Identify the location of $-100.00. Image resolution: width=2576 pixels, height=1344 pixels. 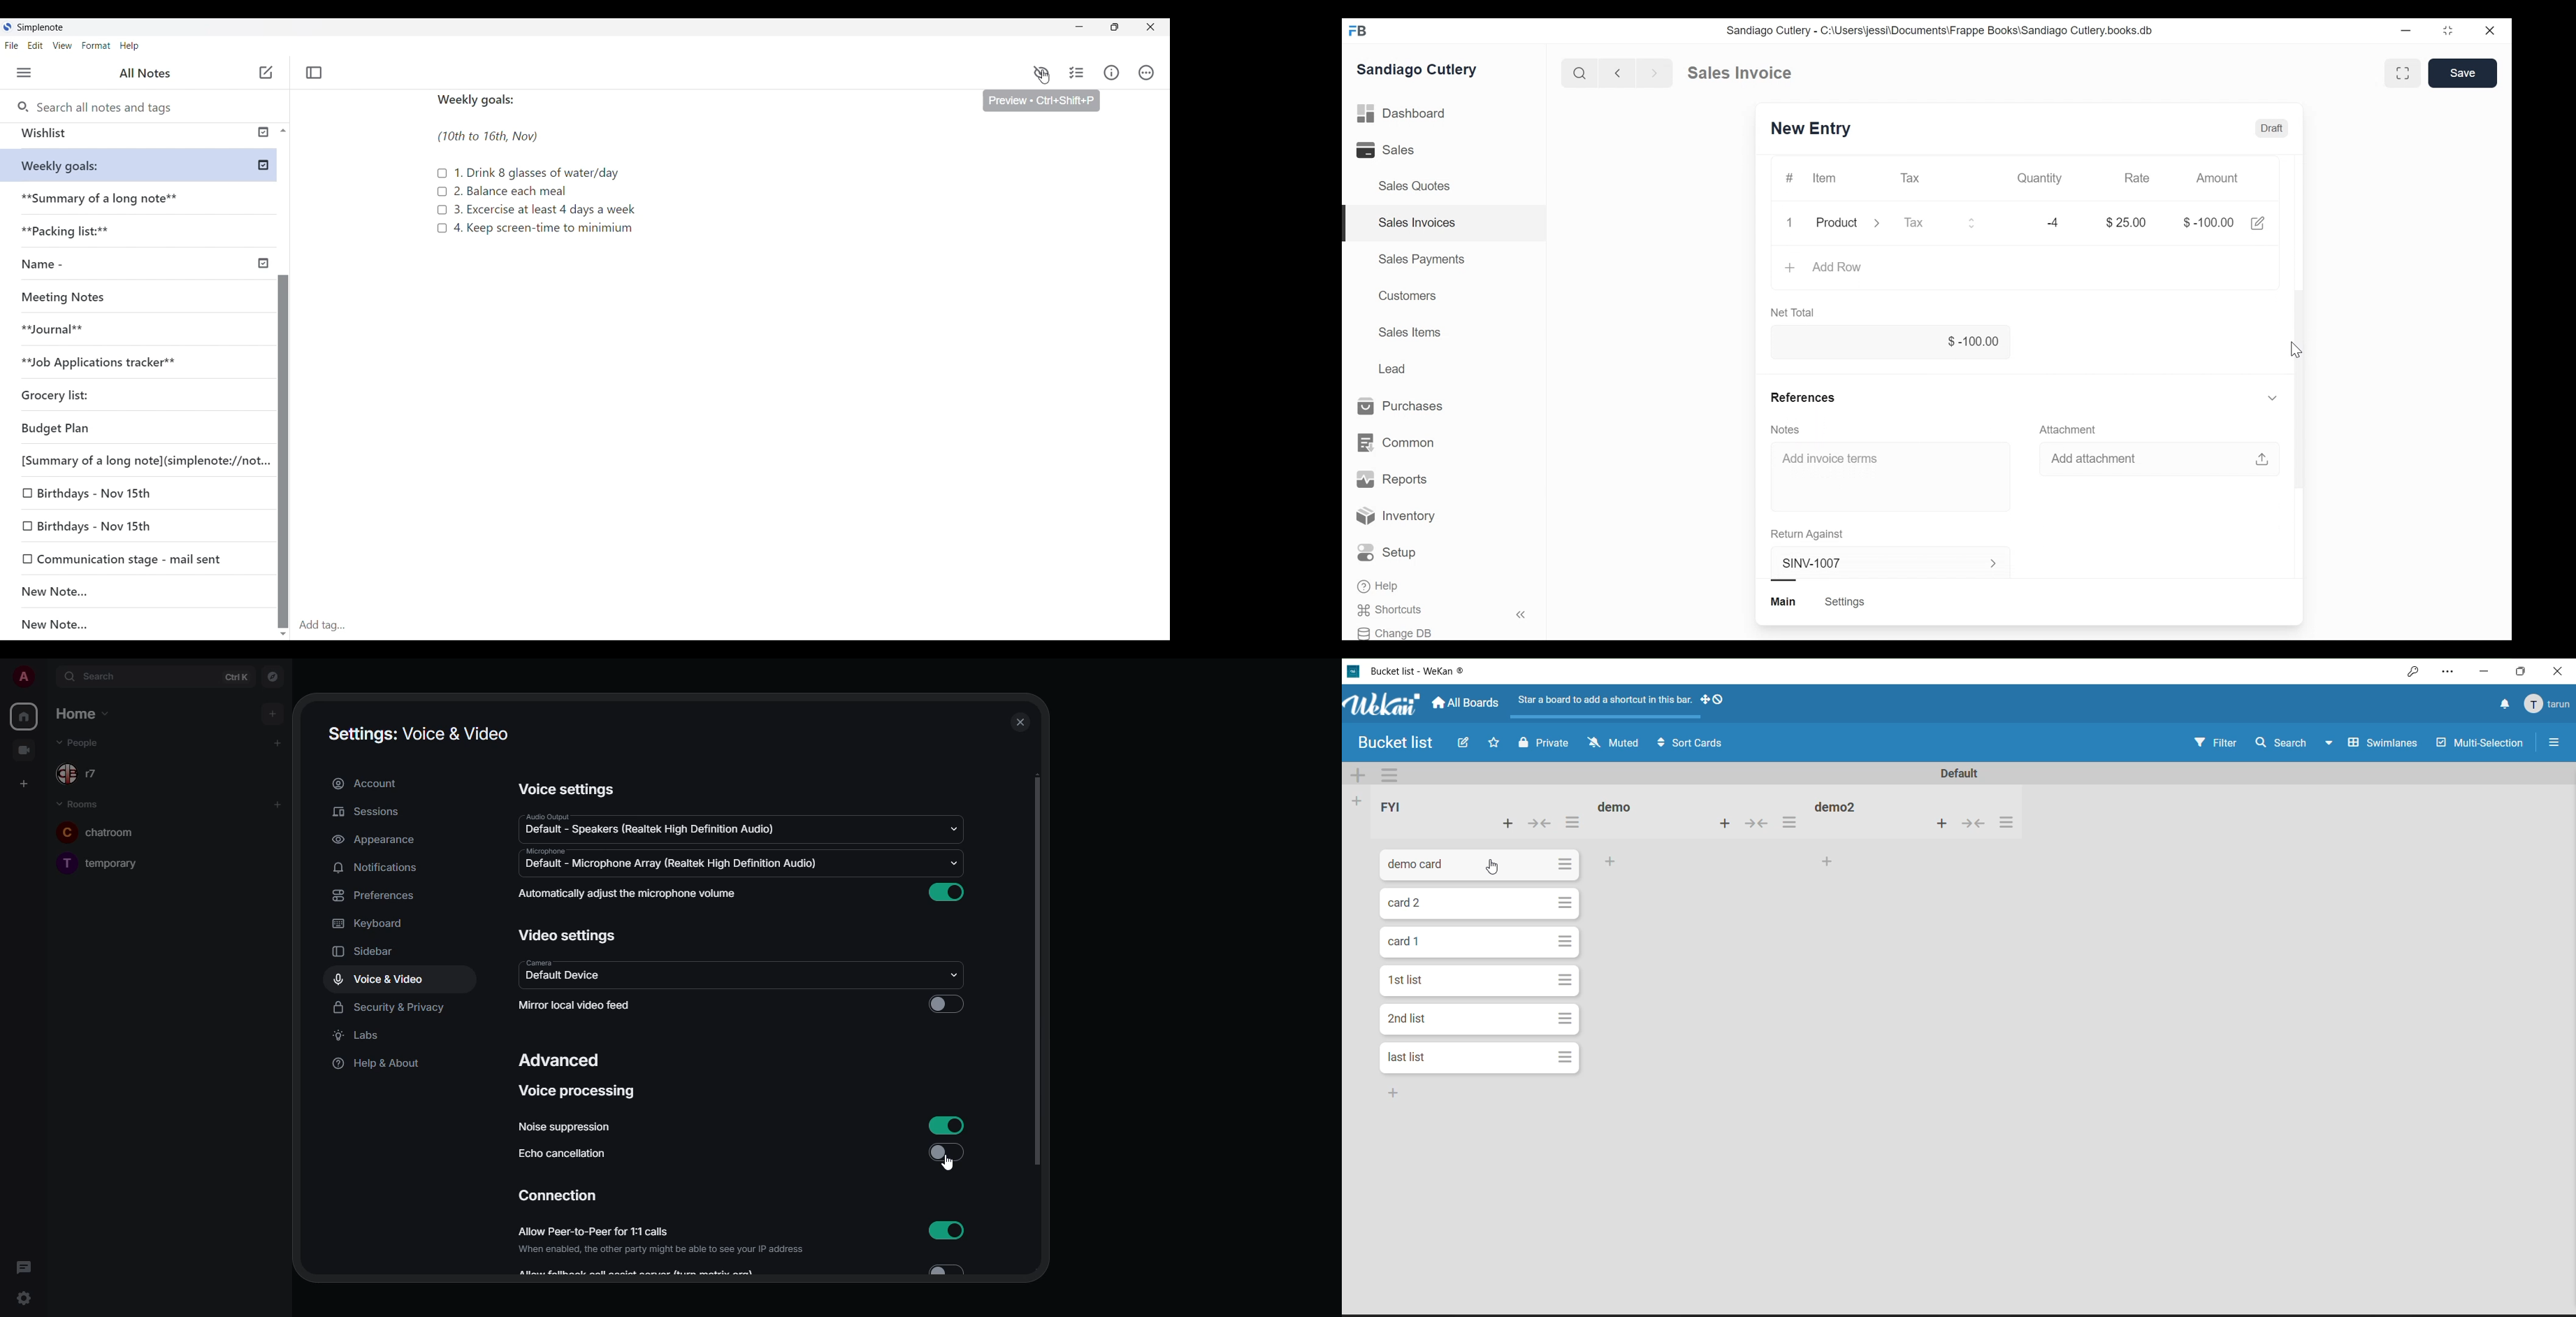
(1890, 343).